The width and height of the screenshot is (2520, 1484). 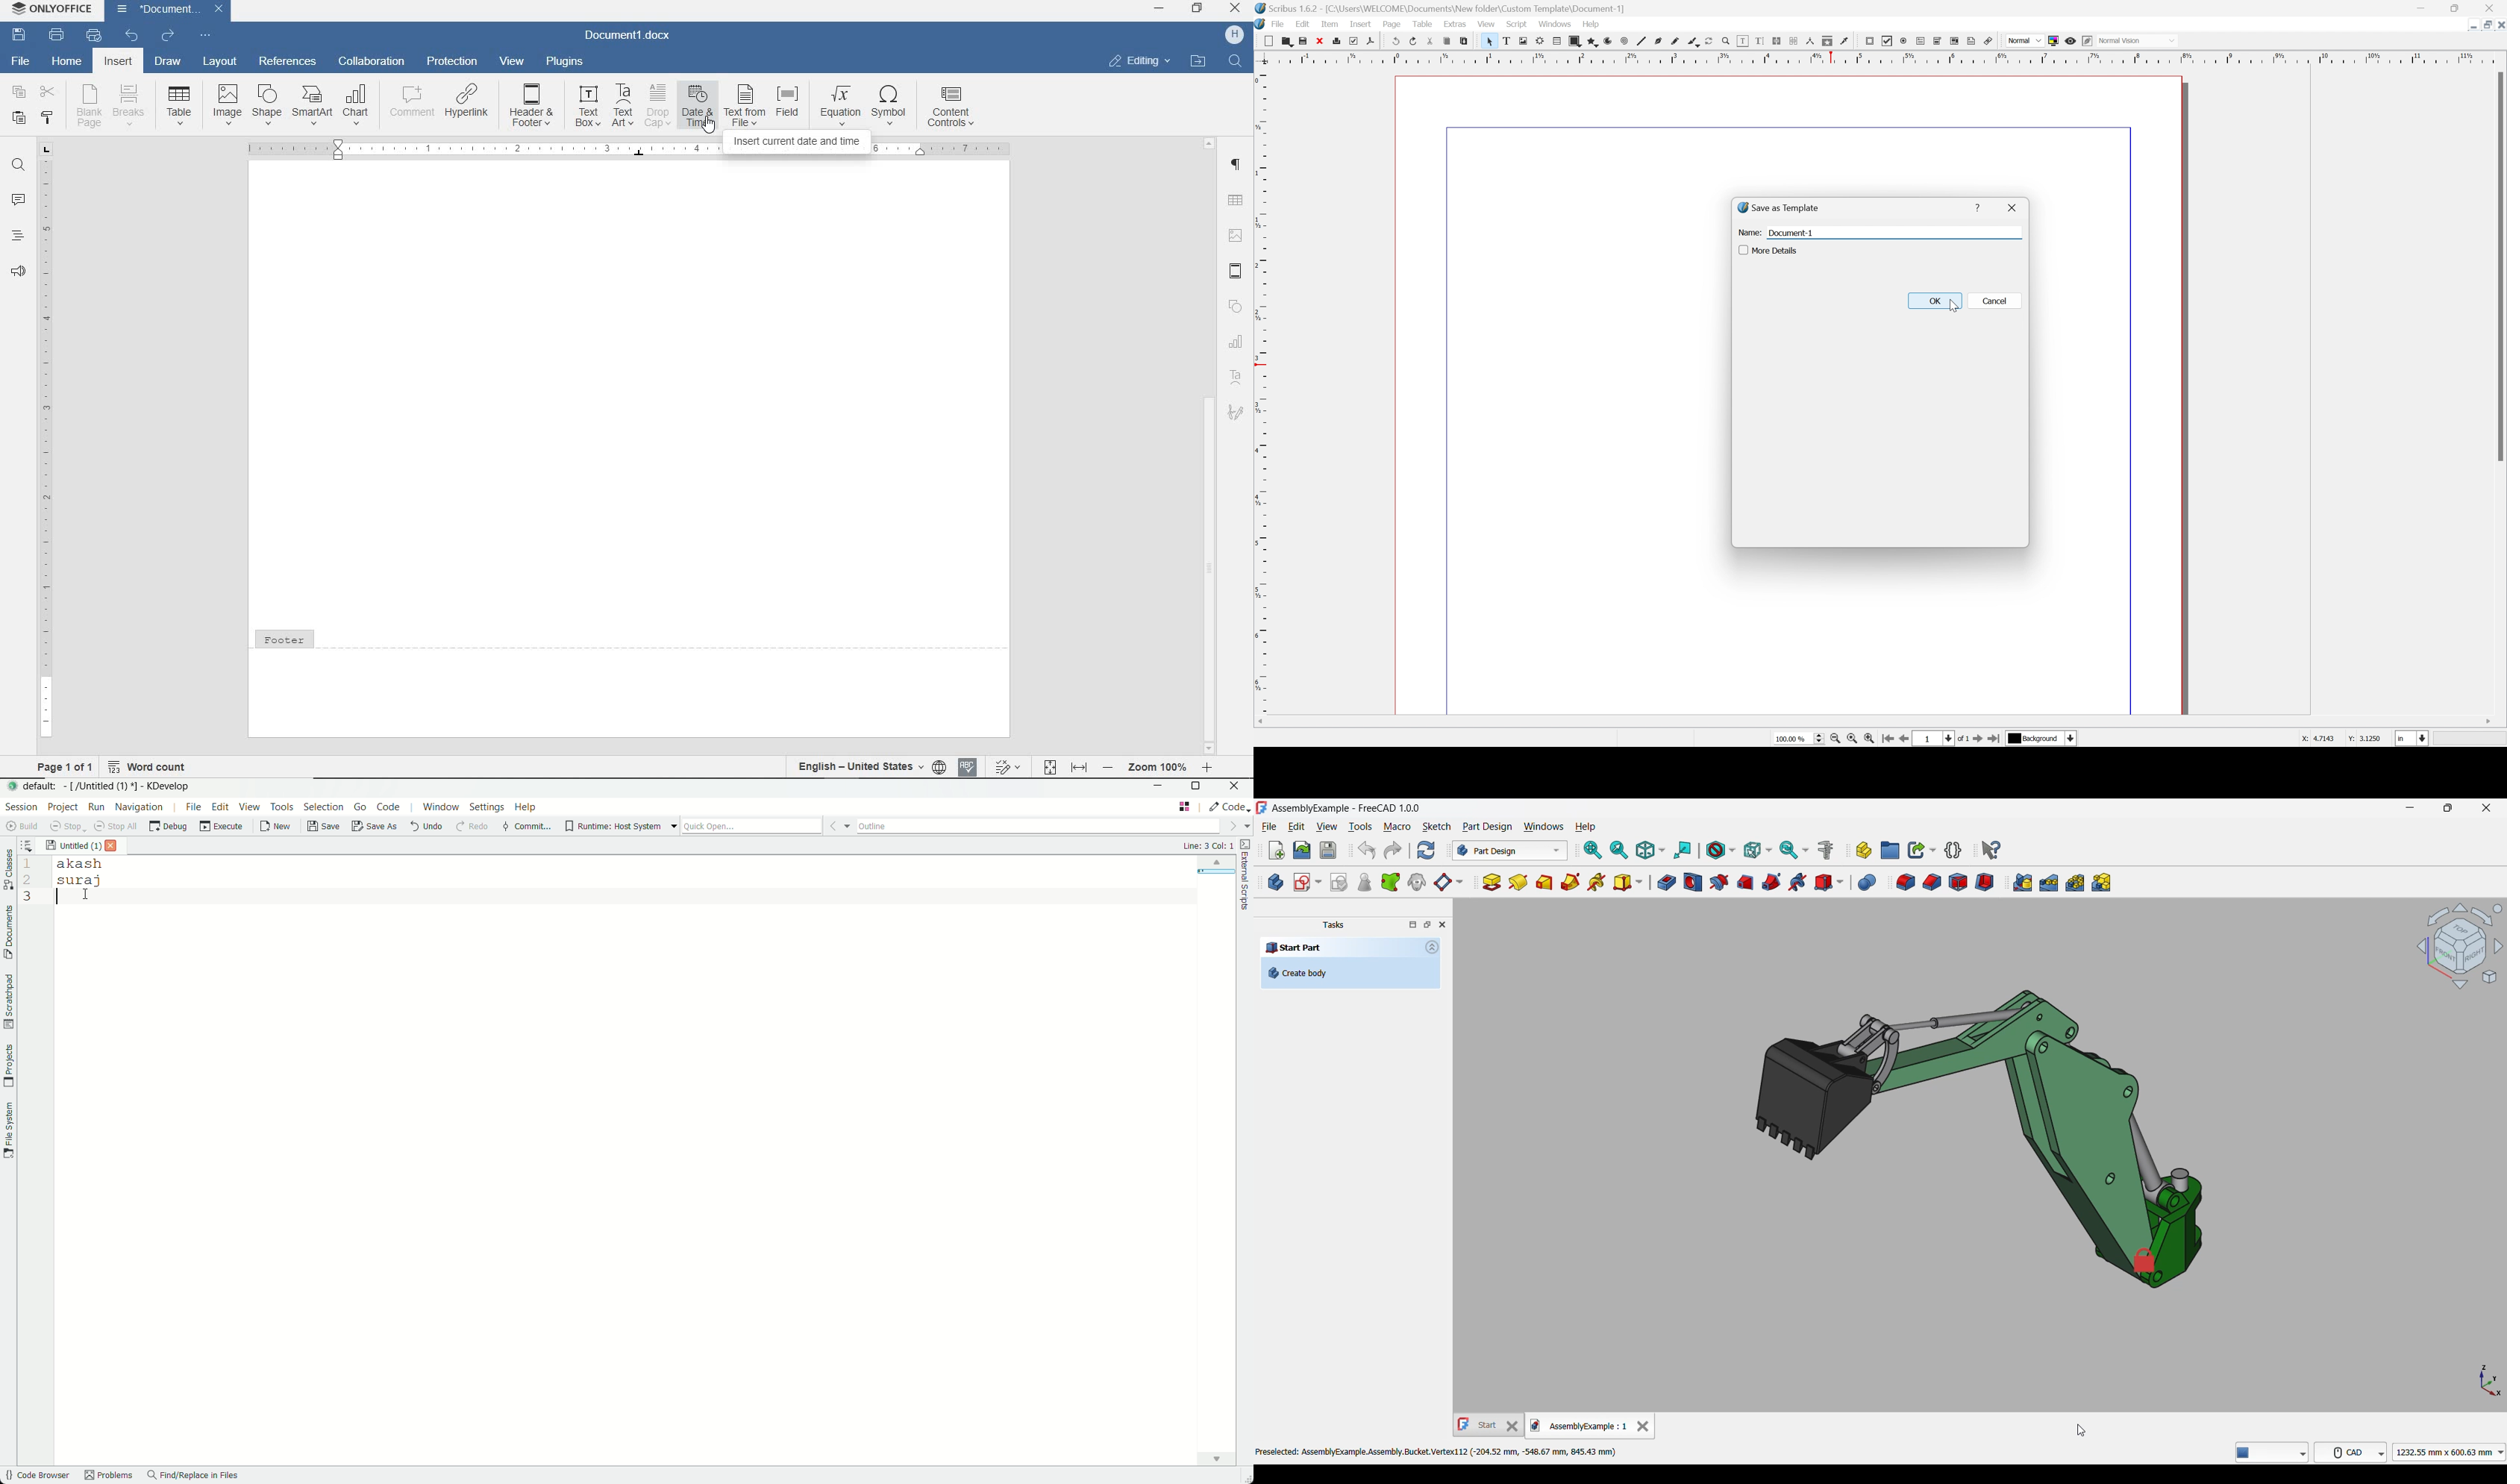 What do you see at coordinates (22, 62) in the screenshot?
I see `file` at bounding box center [22, 62].